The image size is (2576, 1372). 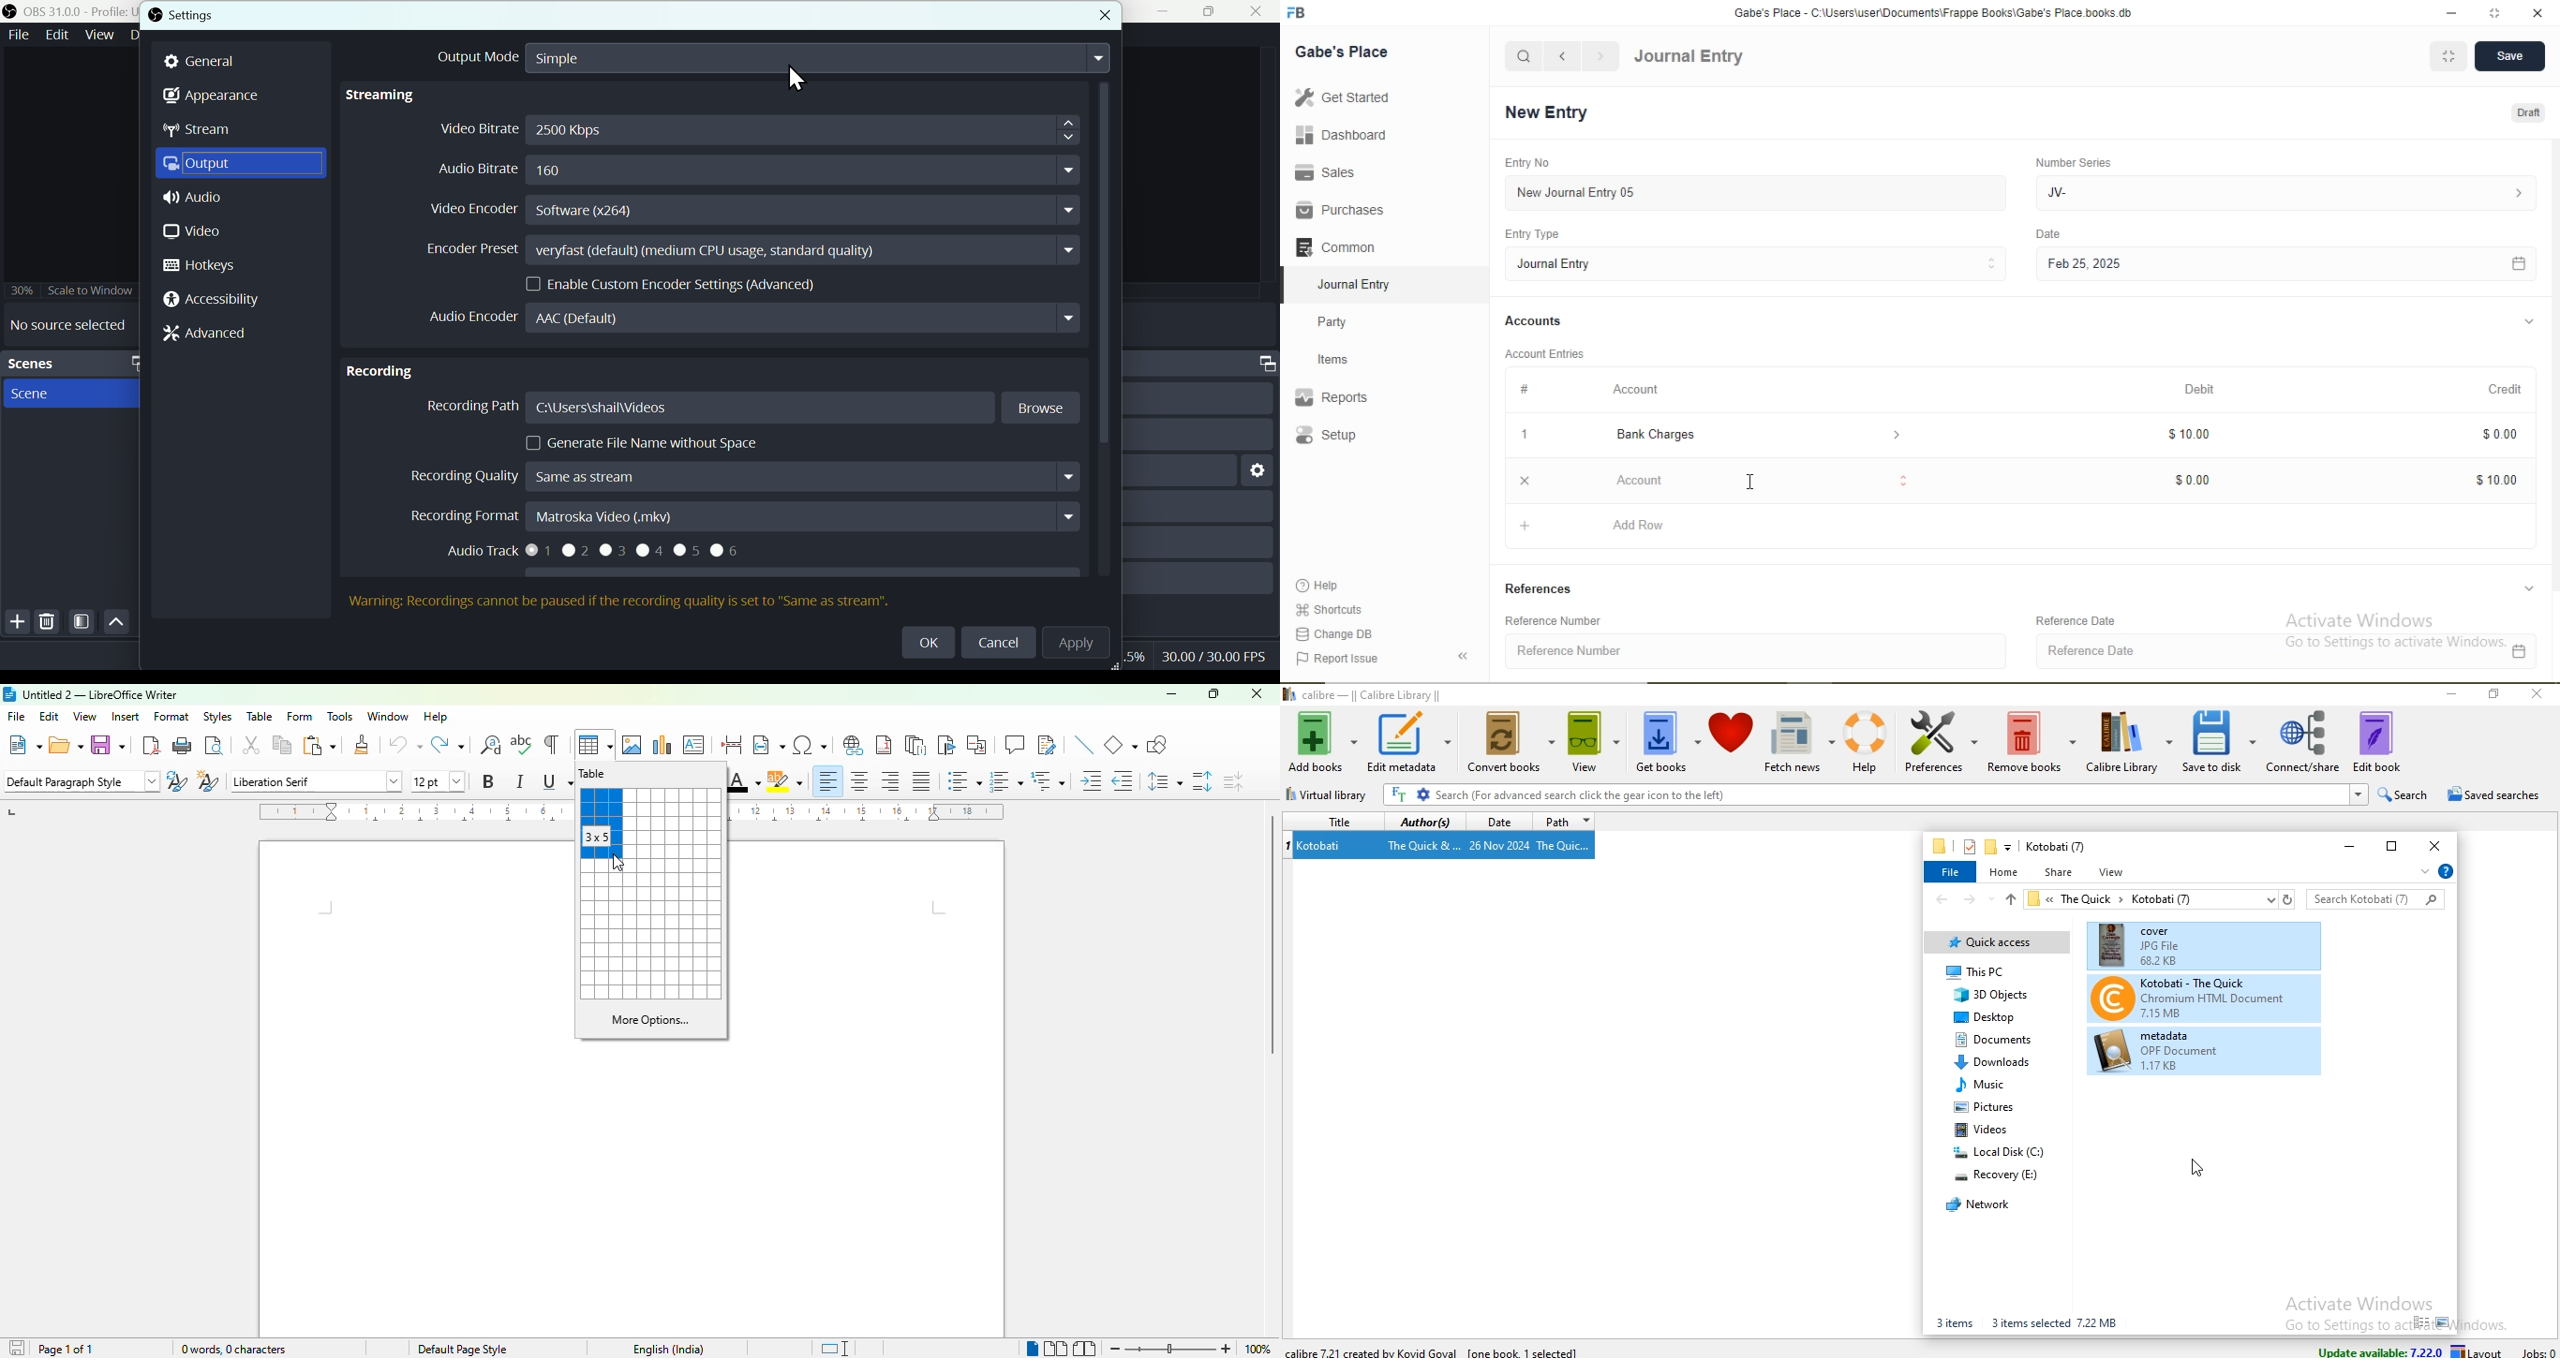 What do you see at coordinates (15, 622) in the screenshot?
I see `Add` at bounding box center [15, 622].